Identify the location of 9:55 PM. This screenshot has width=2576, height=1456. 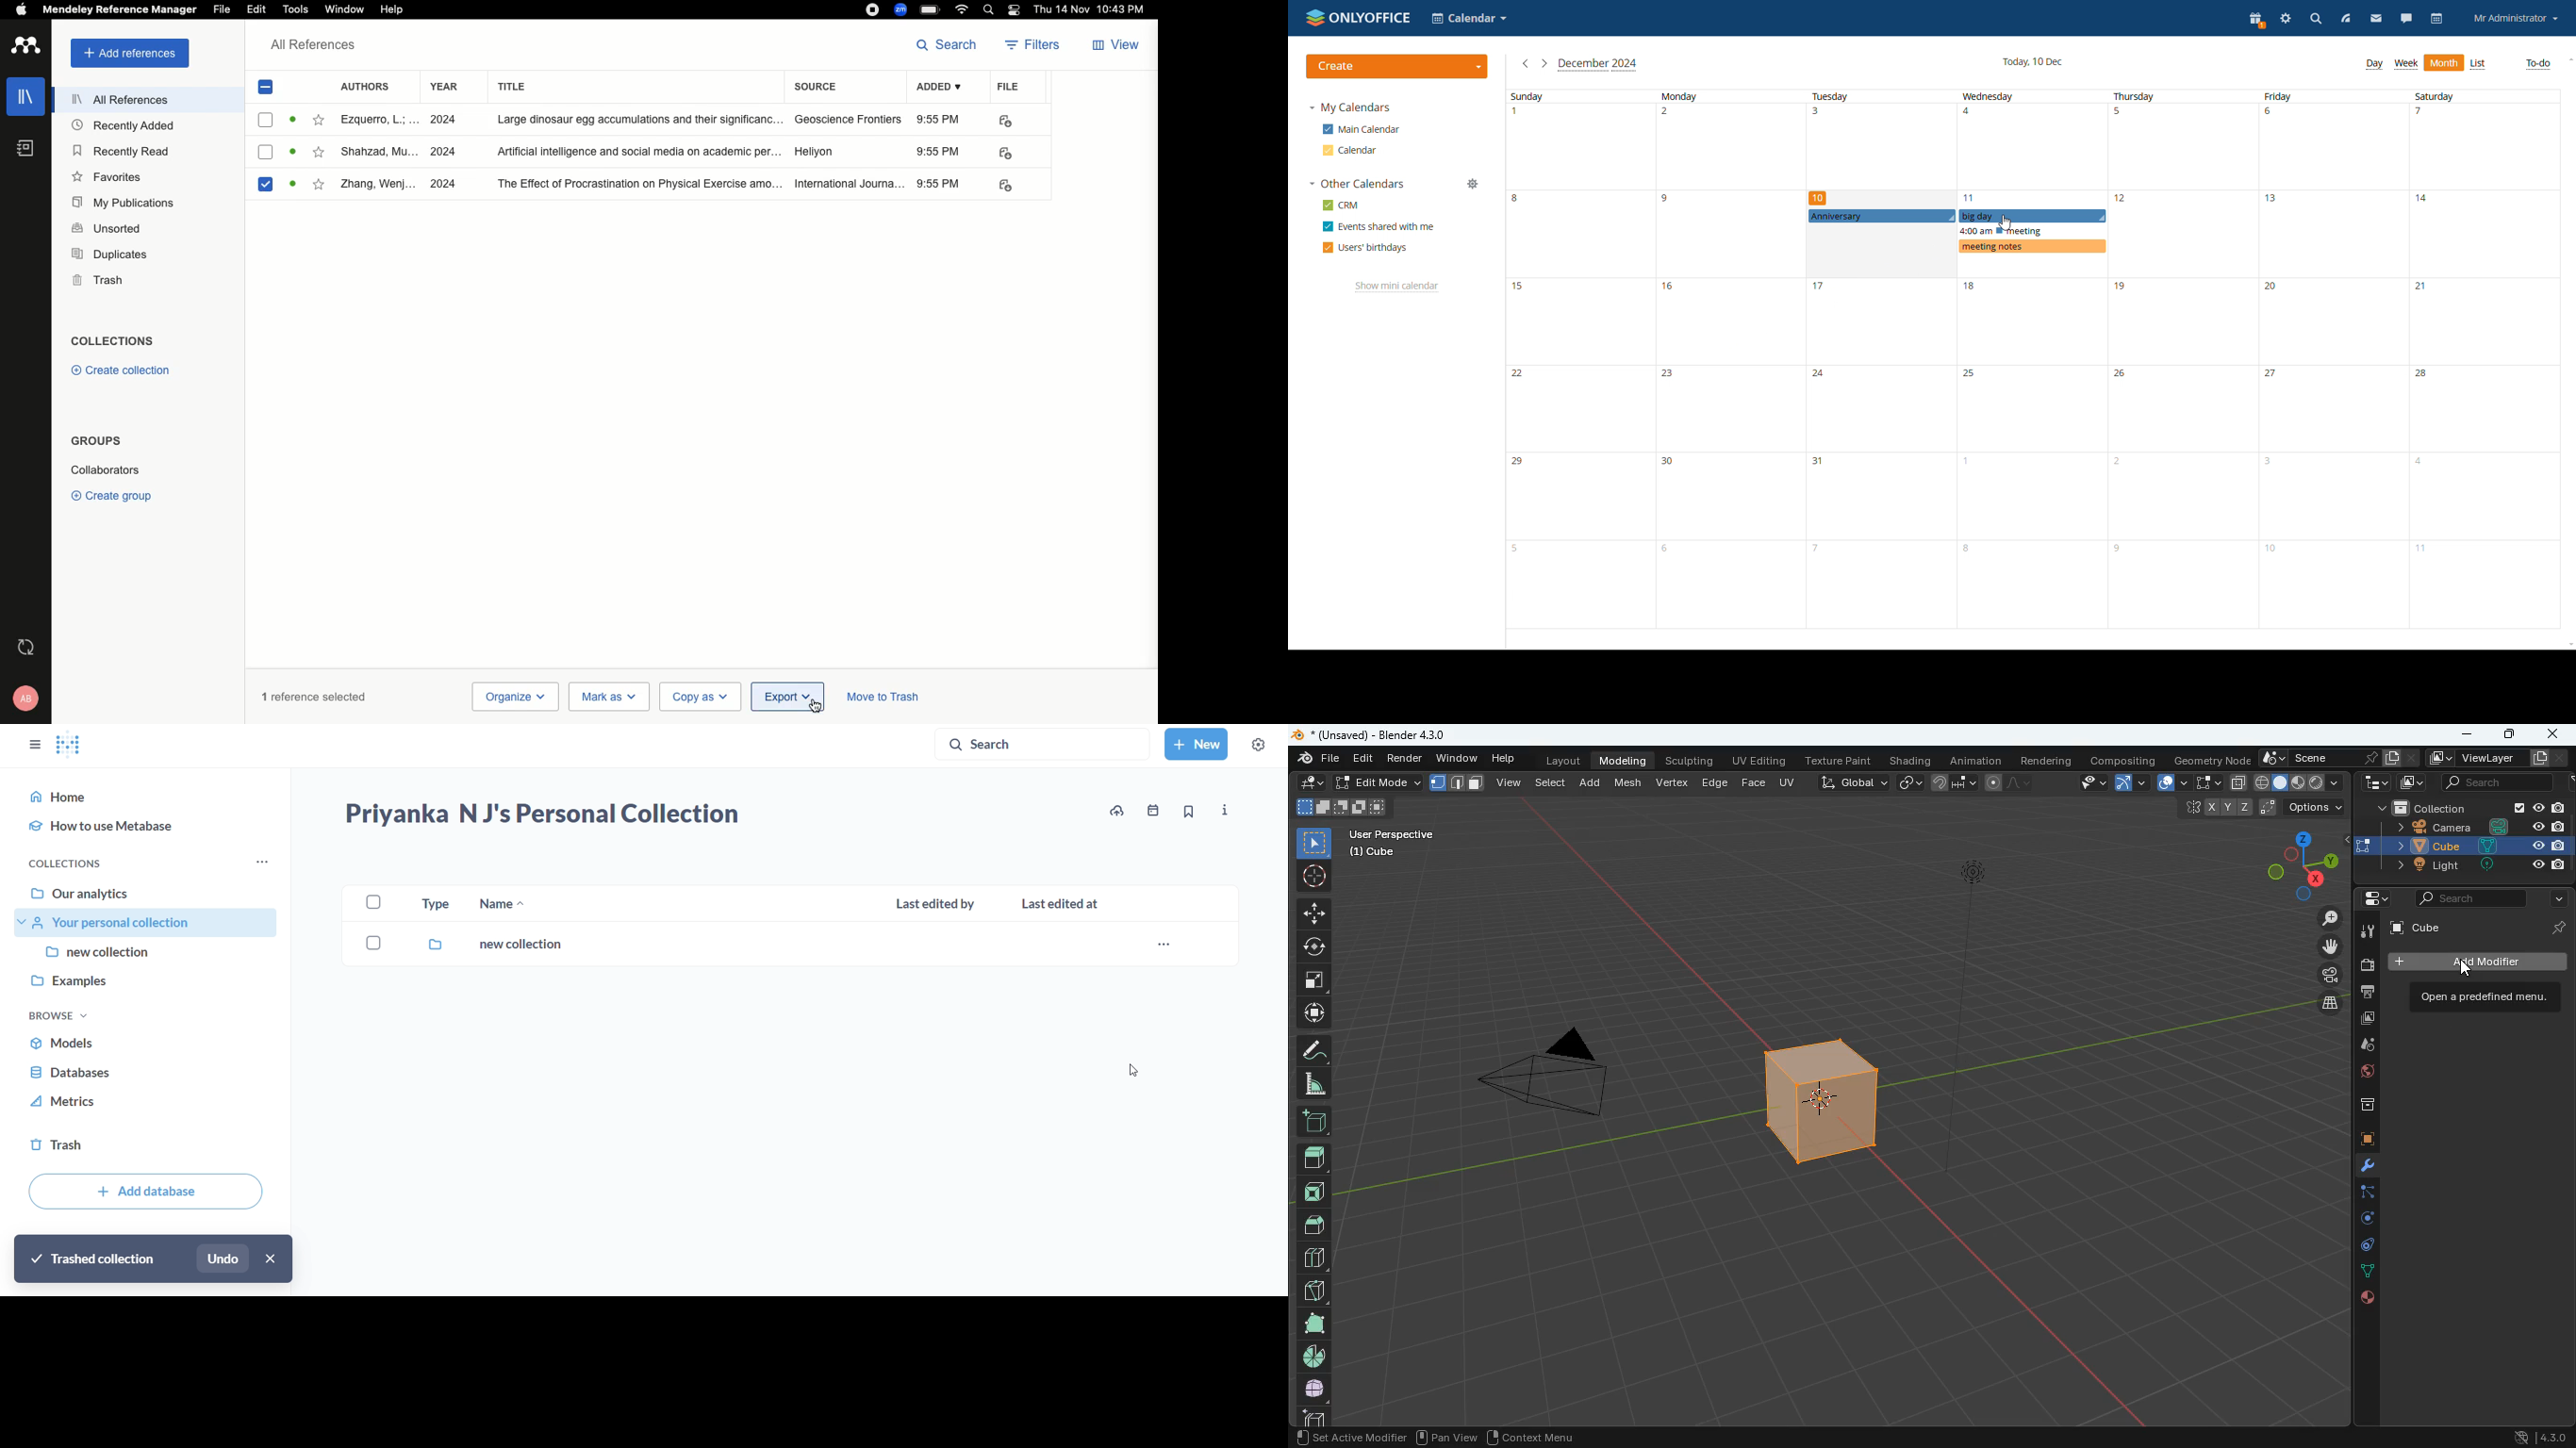
(941, 120).